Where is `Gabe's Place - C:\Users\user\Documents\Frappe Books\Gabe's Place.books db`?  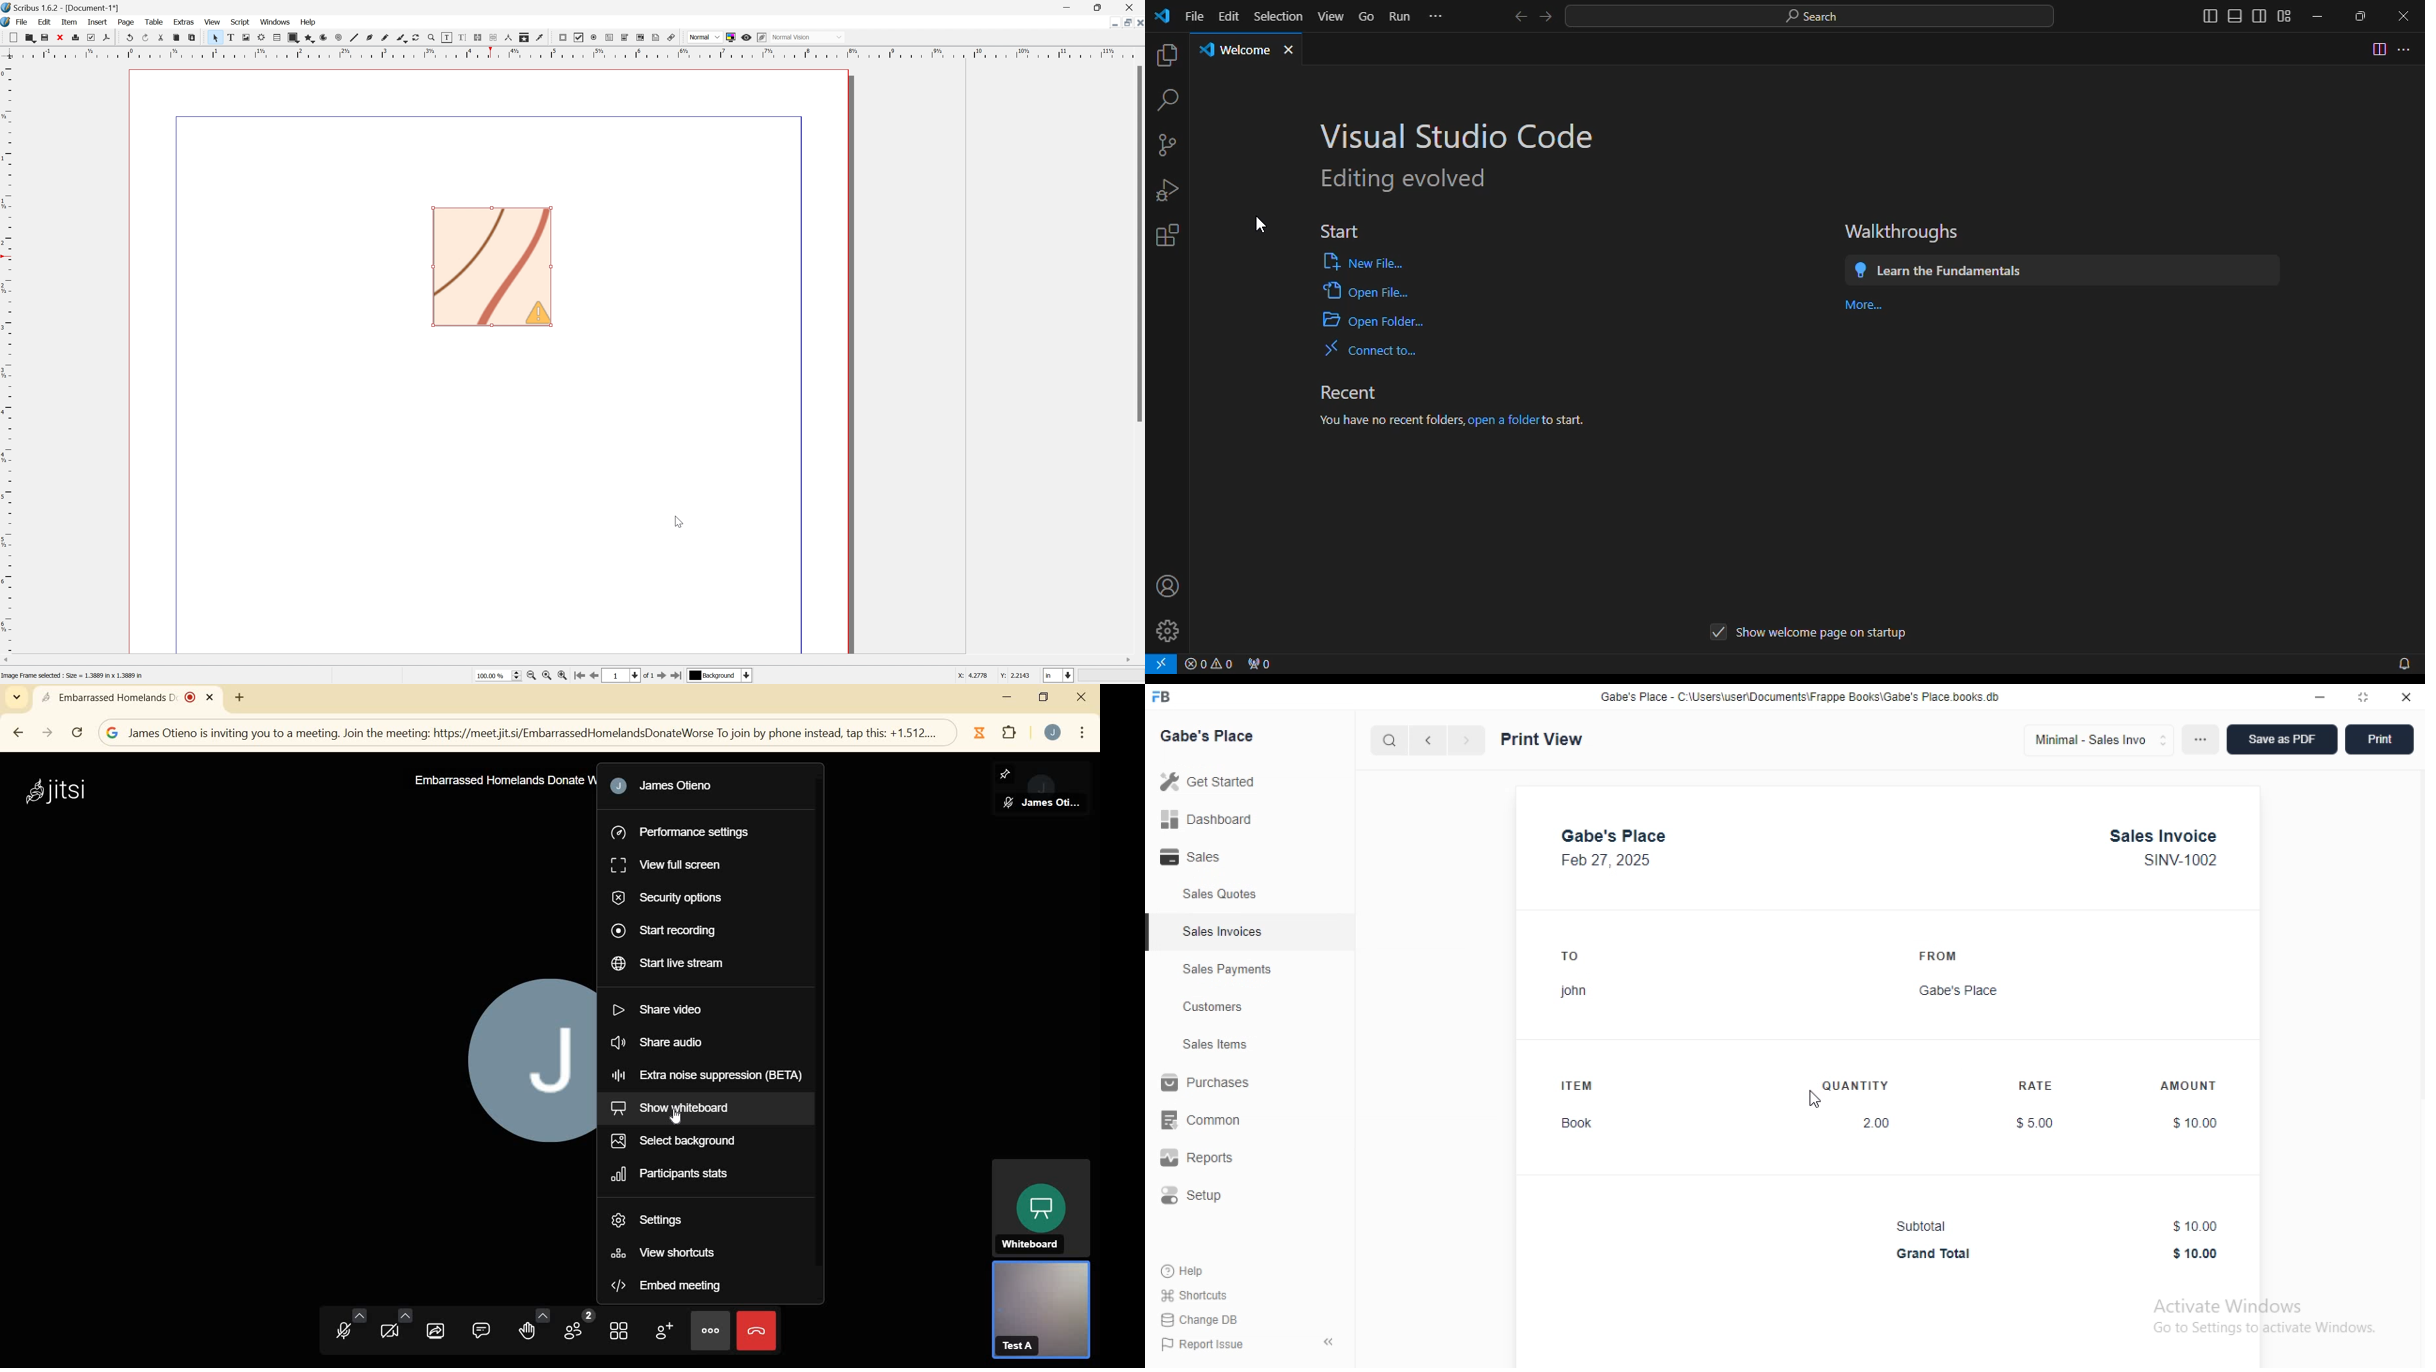 Gabe's Place - C:\Users\user\Documents\Frappe Books\Gabe's Place.books db is located at coordinates (1800, 697).